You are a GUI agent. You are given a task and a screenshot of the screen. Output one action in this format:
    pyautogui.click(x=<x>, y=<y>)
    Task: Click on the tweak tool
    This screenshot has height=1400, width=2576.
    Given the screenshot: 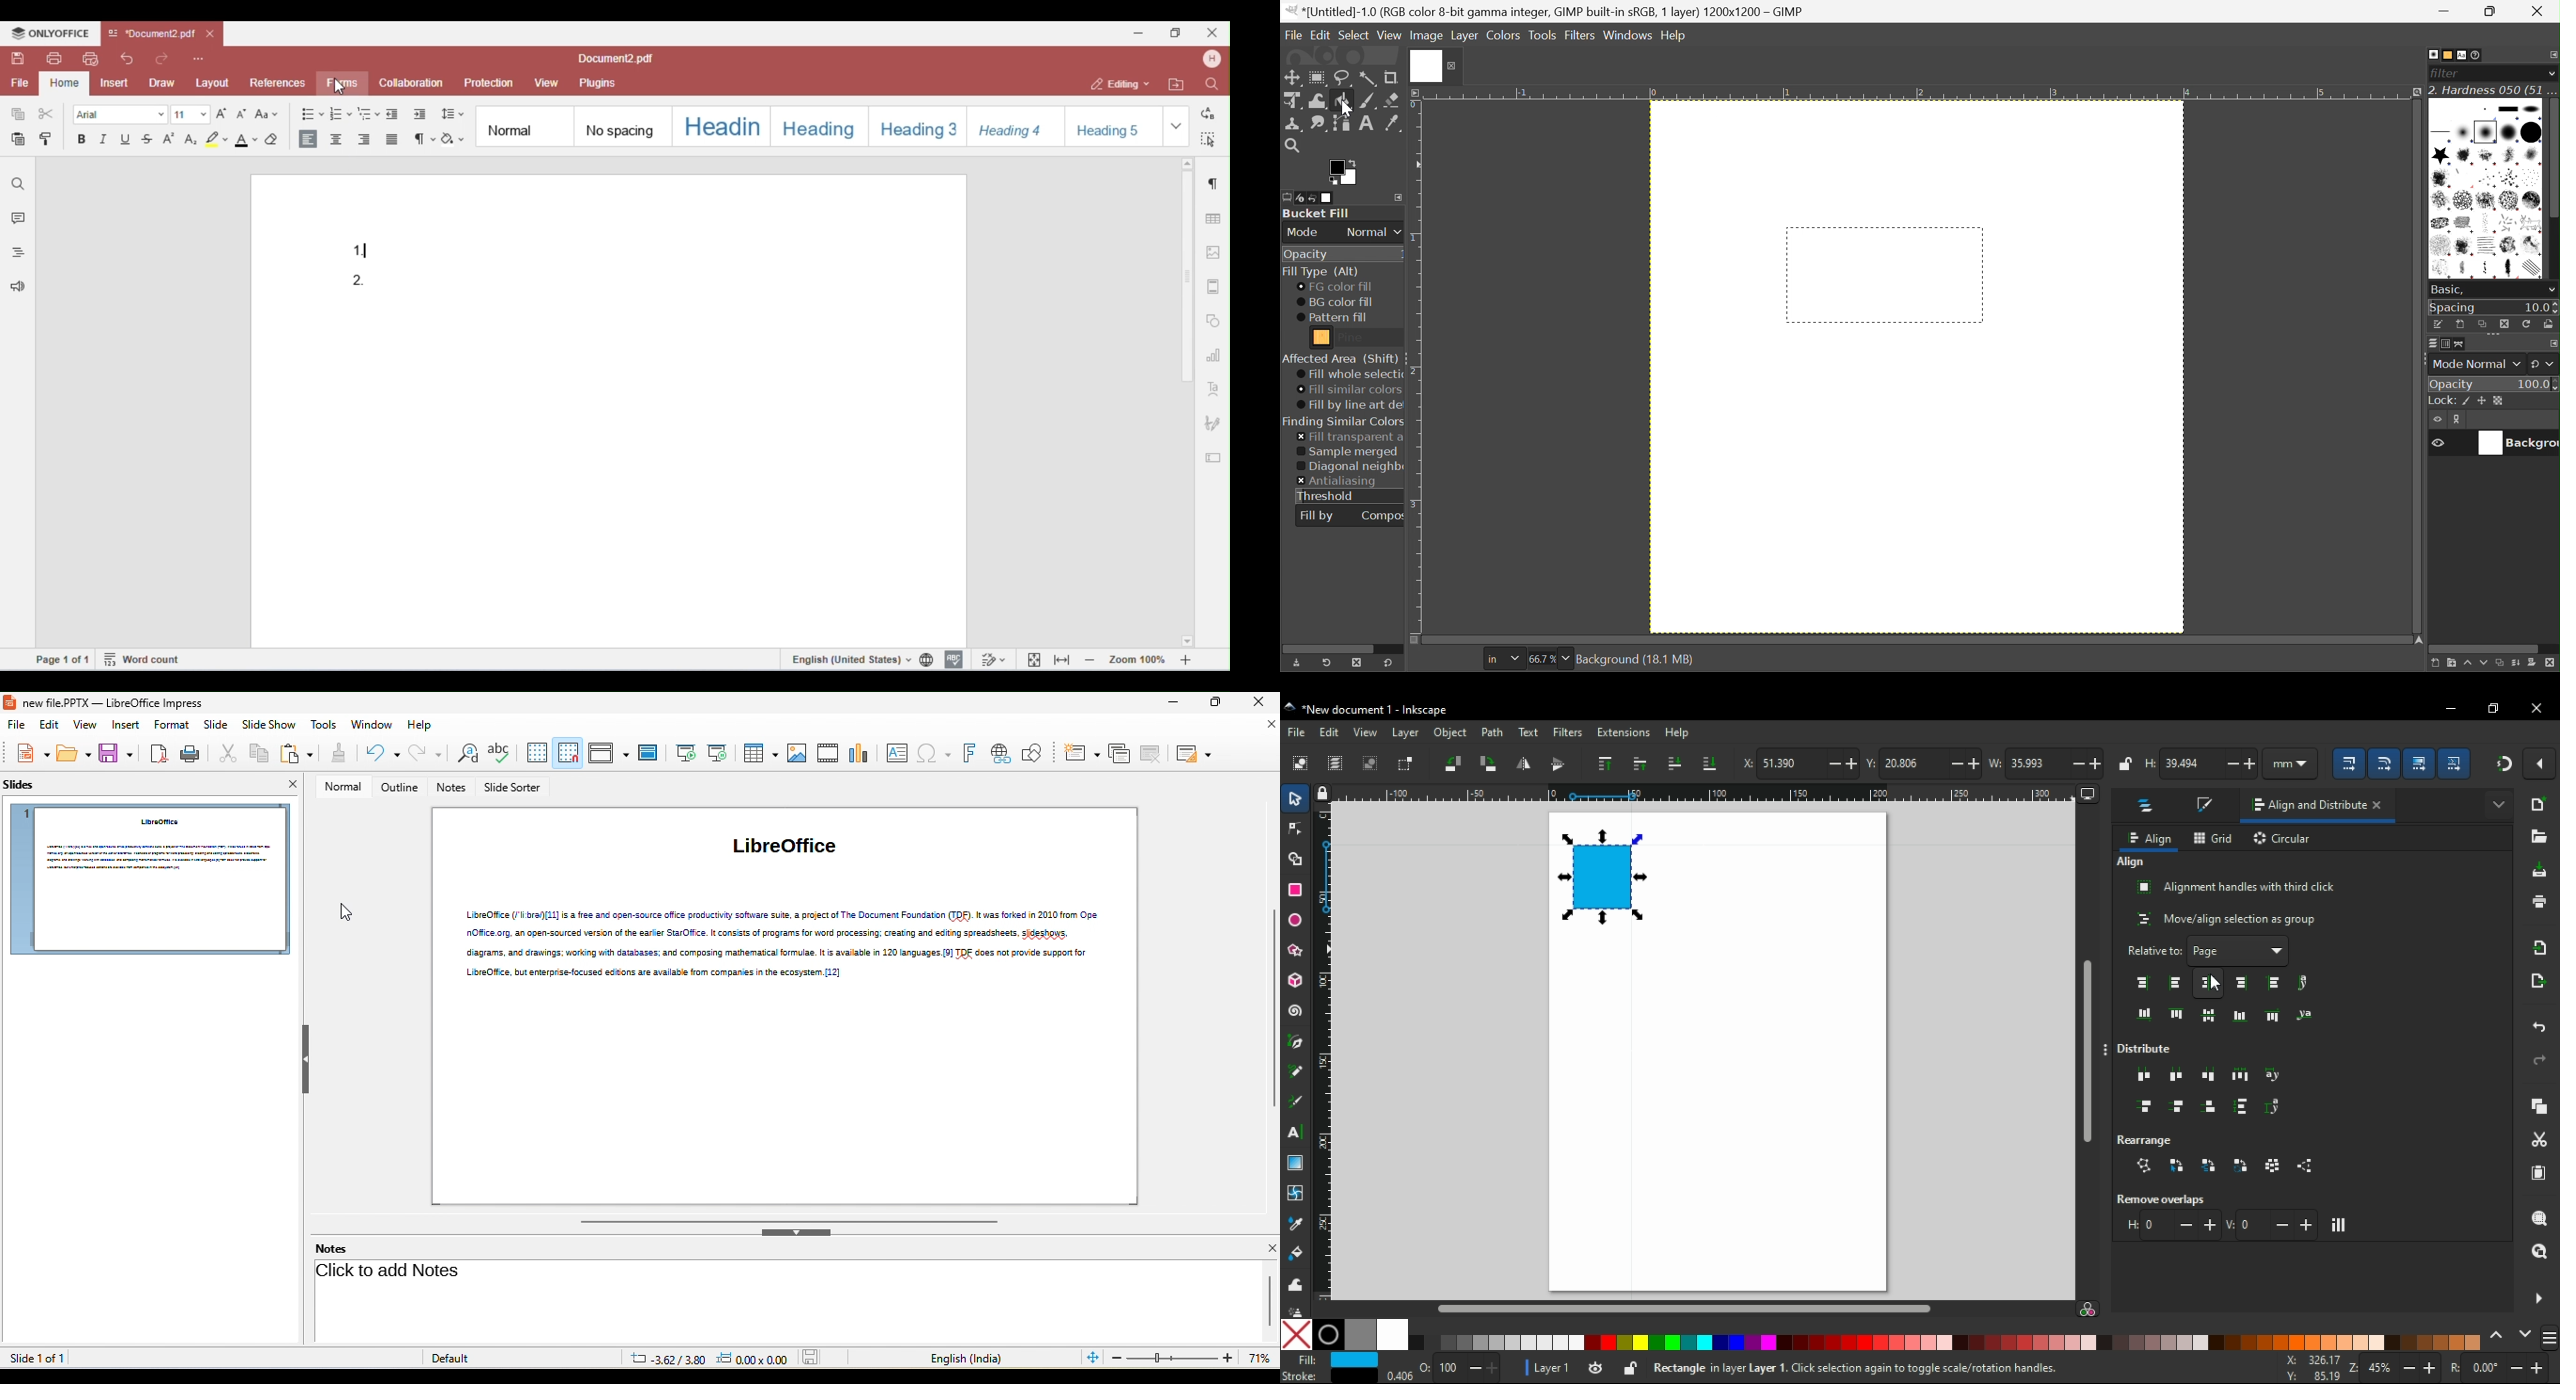 What is the action you would take?
    pyautogui.click(x=1295, y=1283)
    